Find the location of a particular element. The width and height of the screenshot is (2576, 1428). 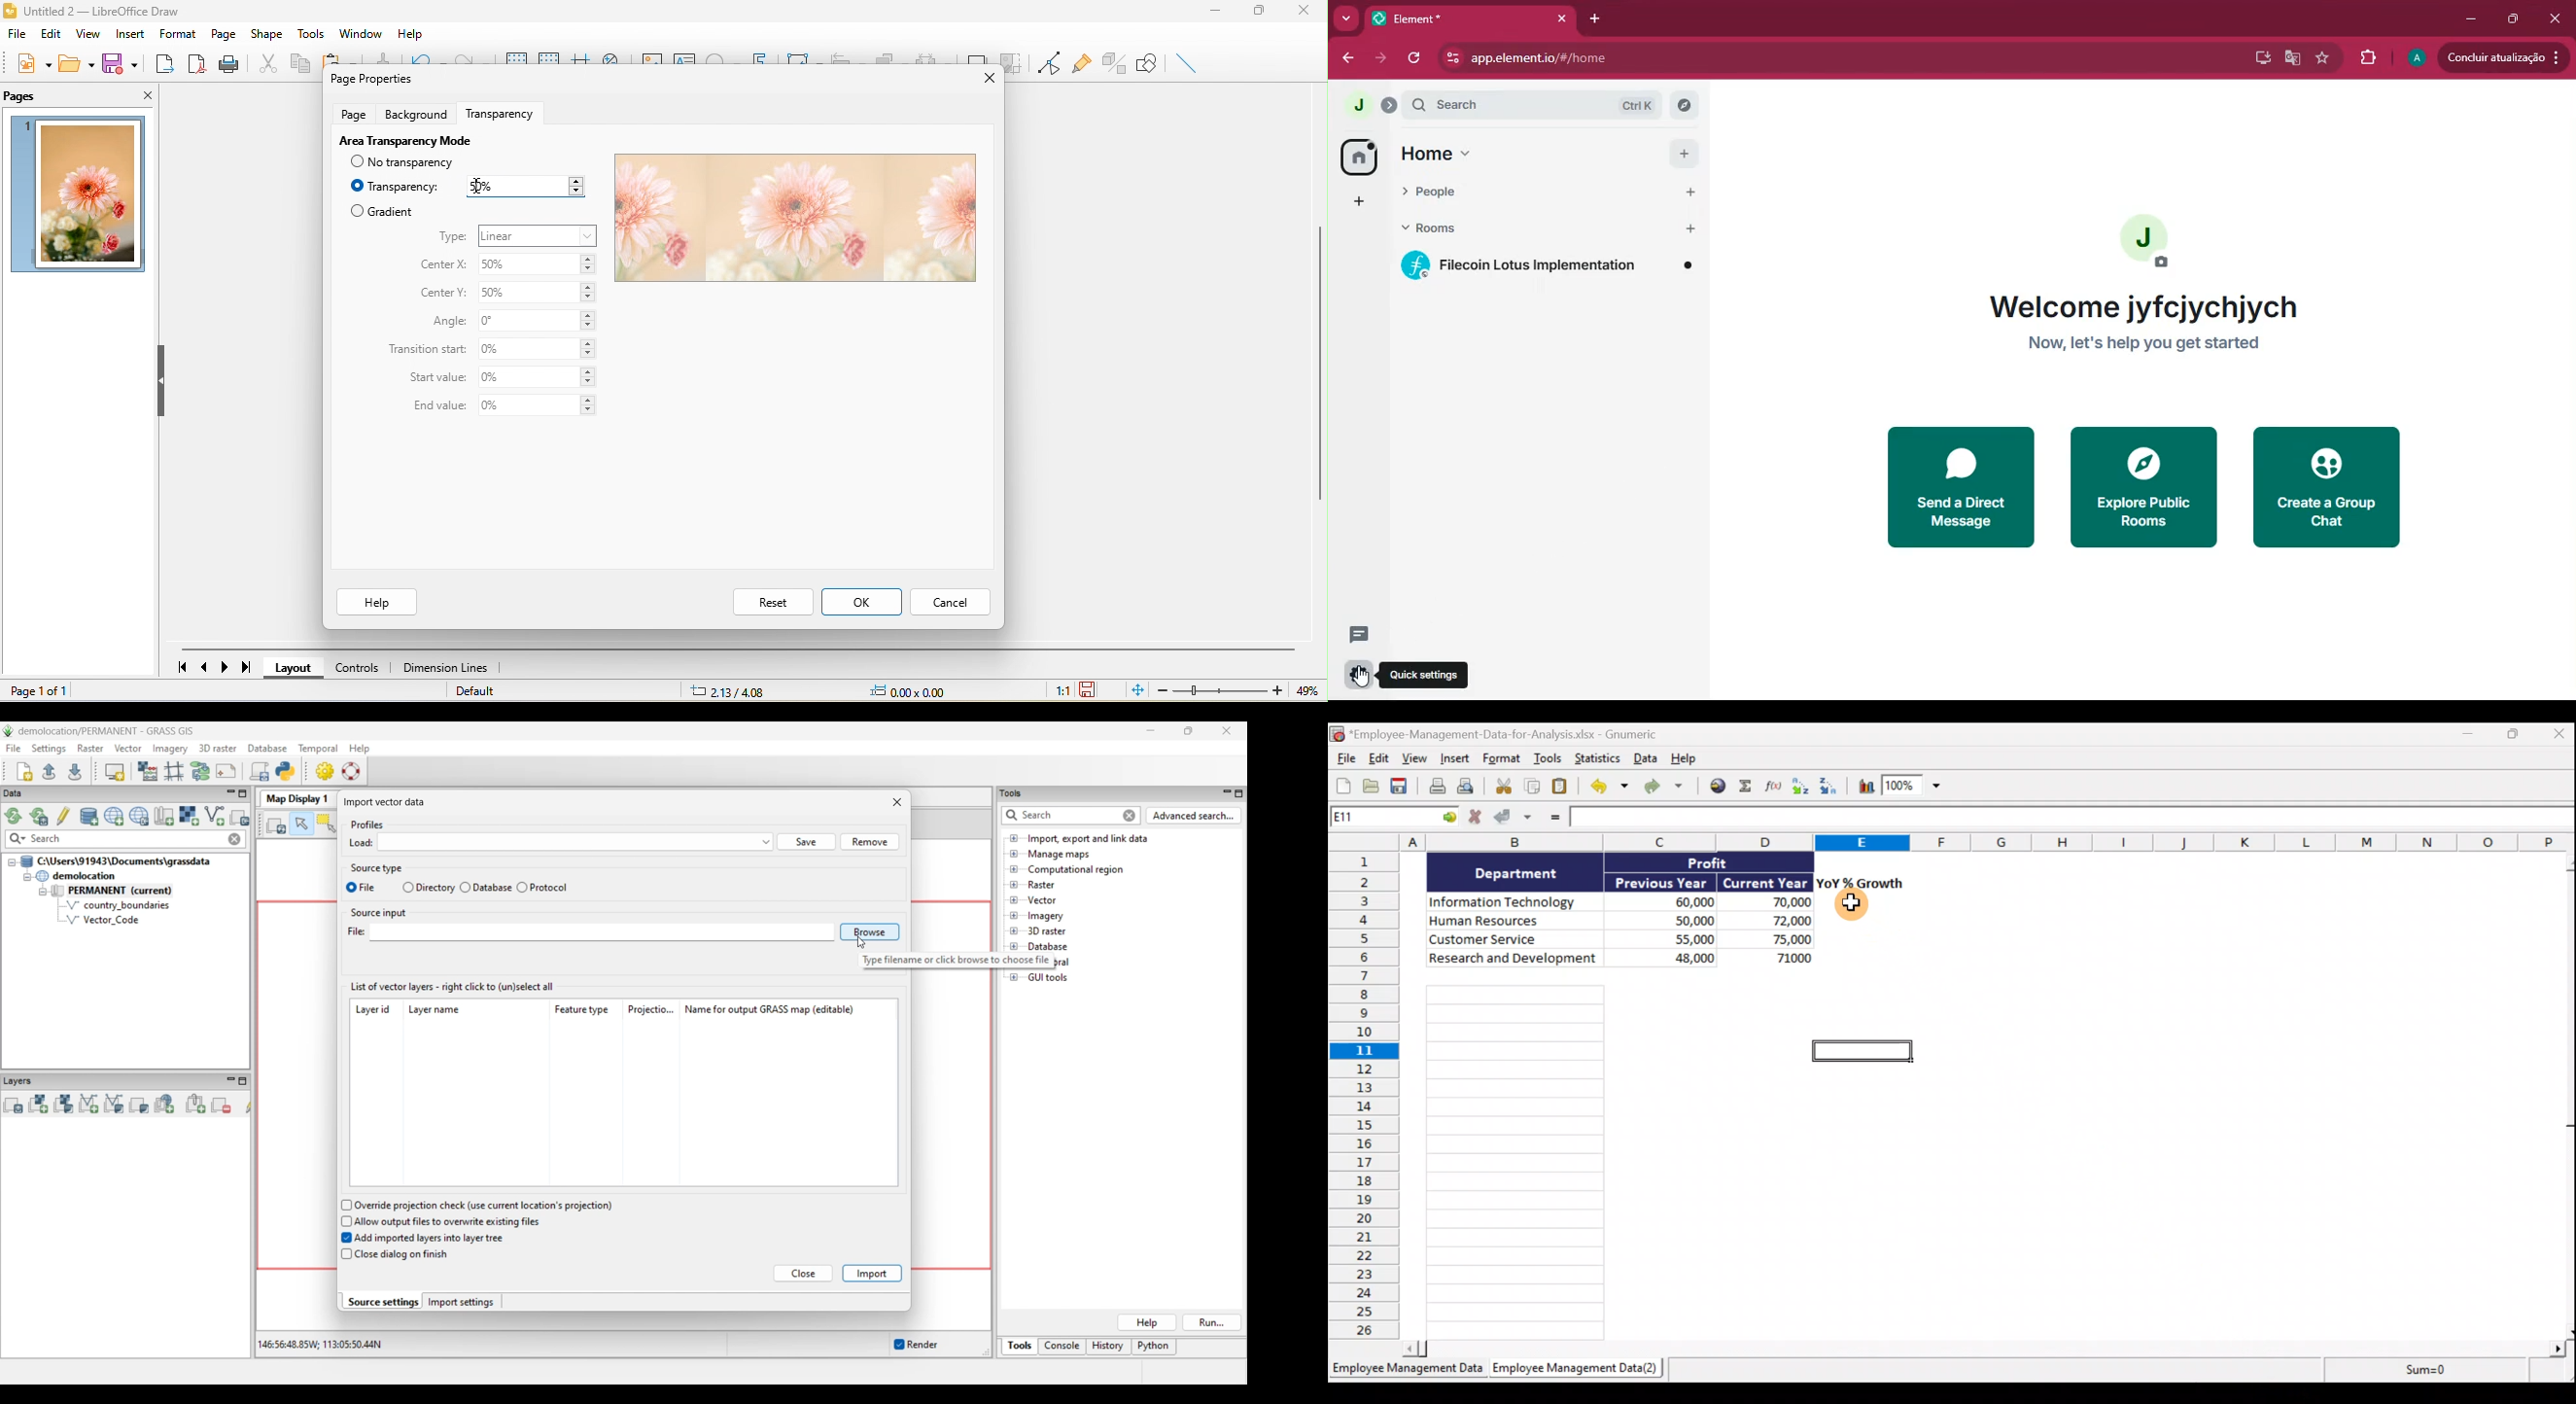

sum=0 is located at coordinates (2448, 1372).